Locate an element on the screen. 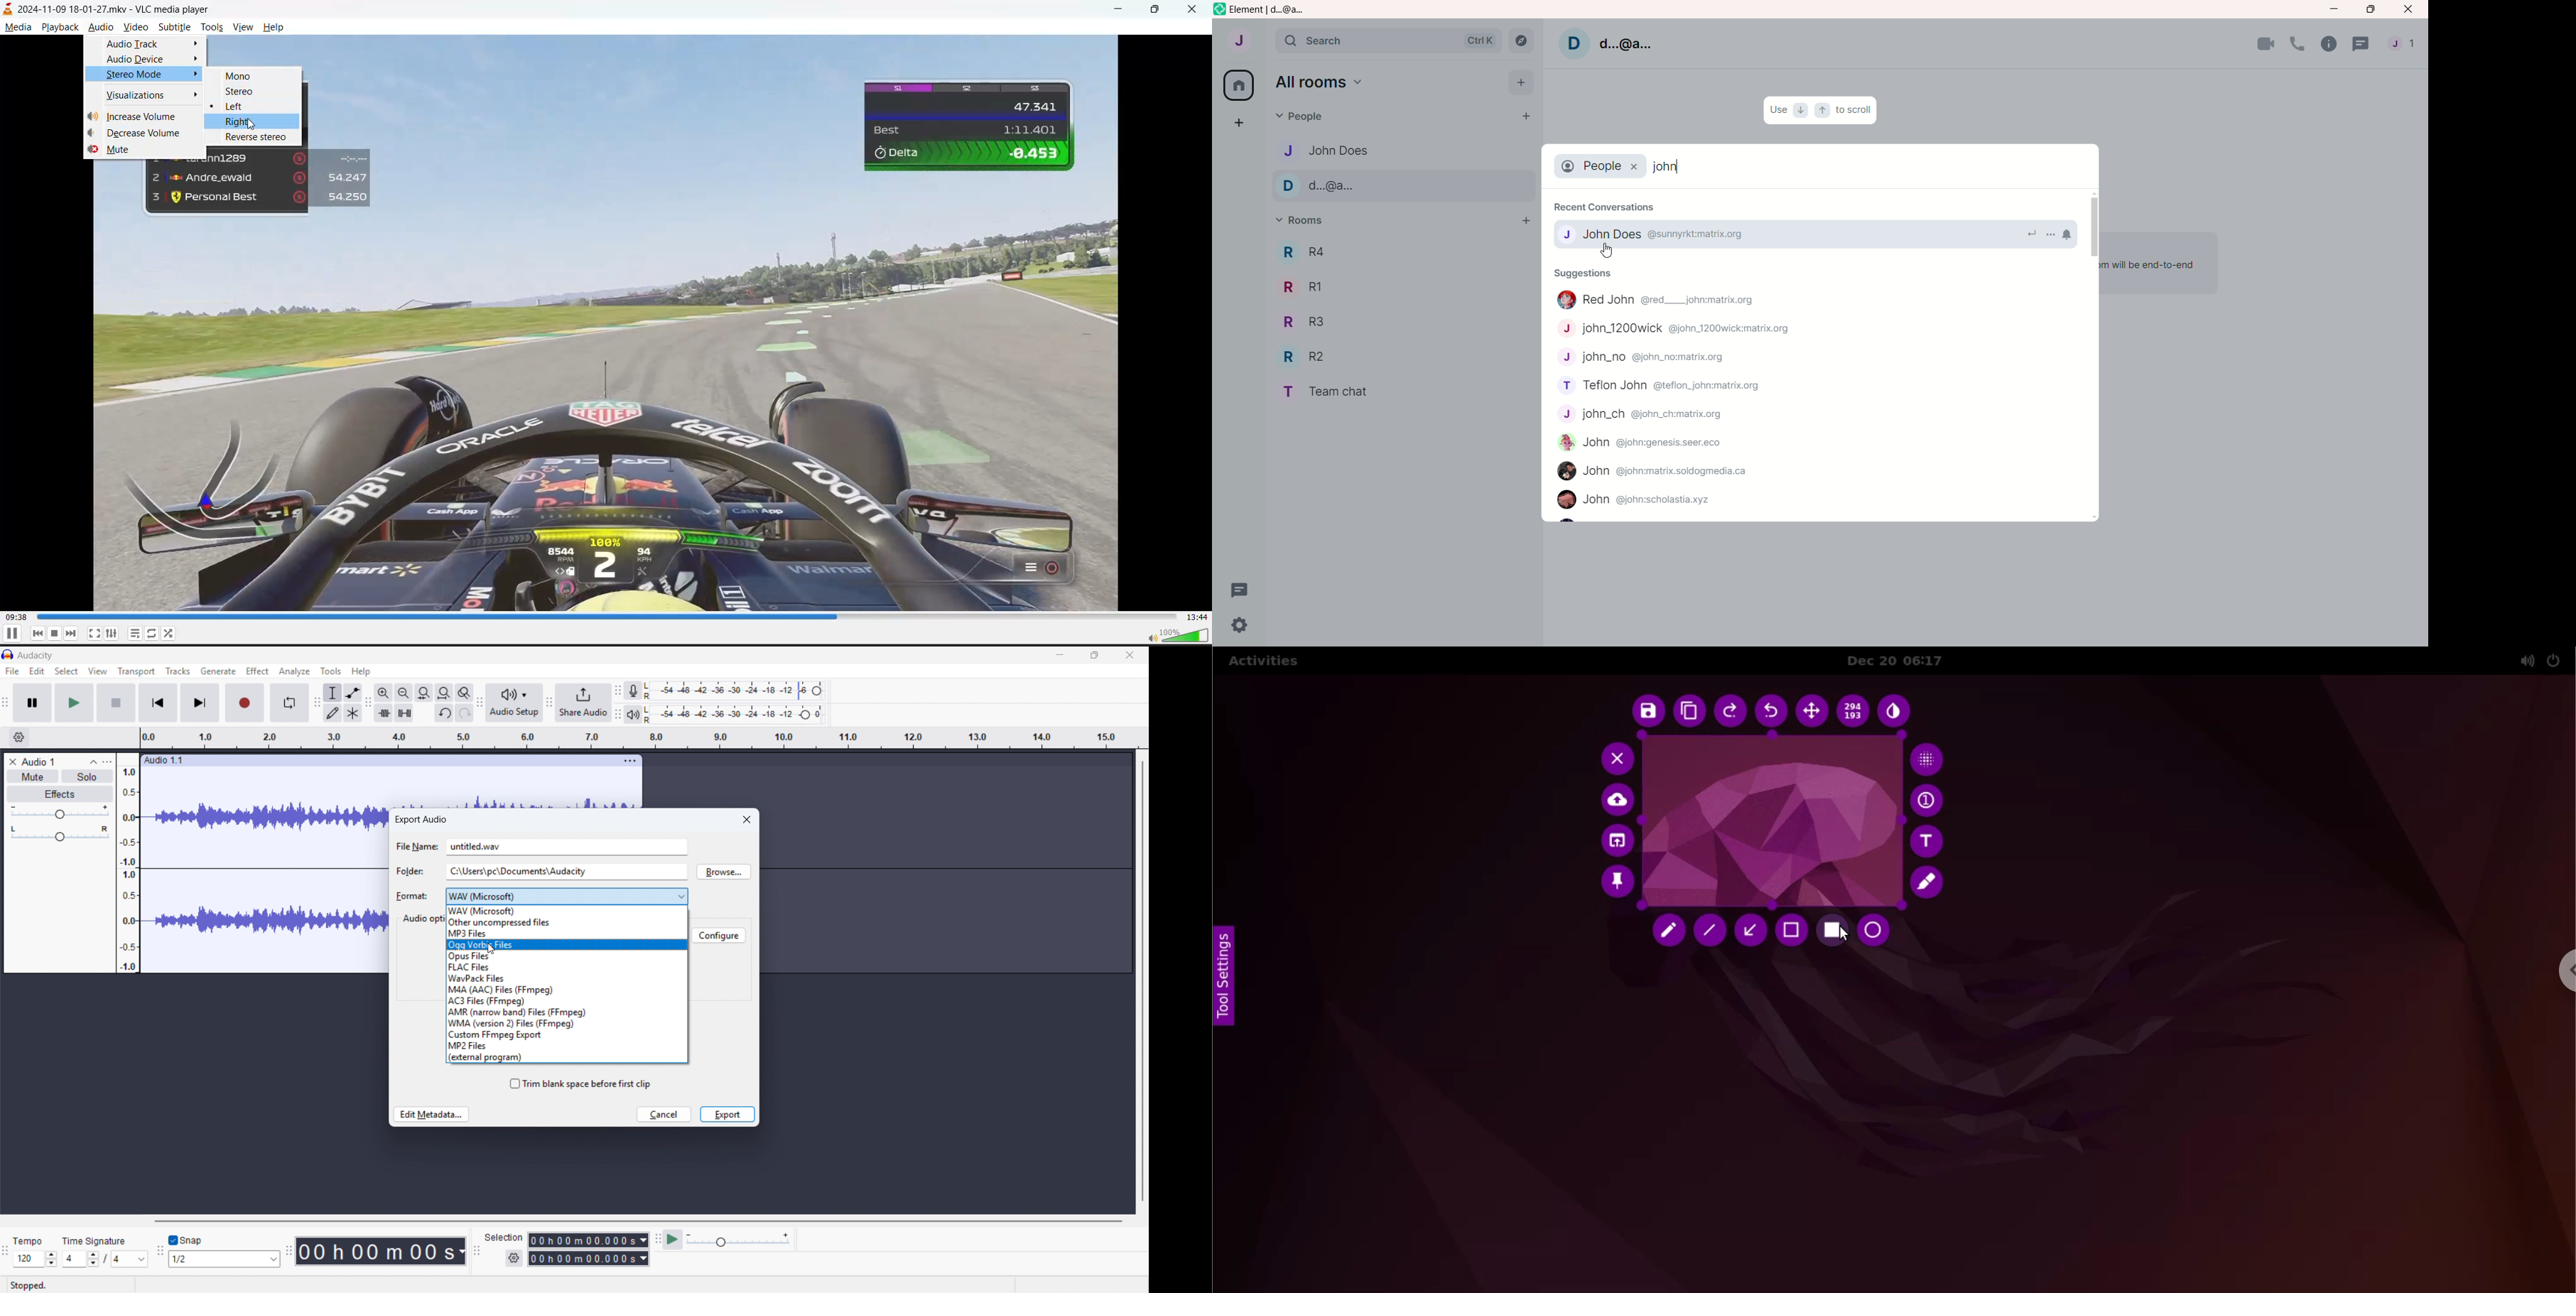 Image resolution: width=2576 pixels, height=1316 pixels. Click to drag is located at coordinates (371, 761).